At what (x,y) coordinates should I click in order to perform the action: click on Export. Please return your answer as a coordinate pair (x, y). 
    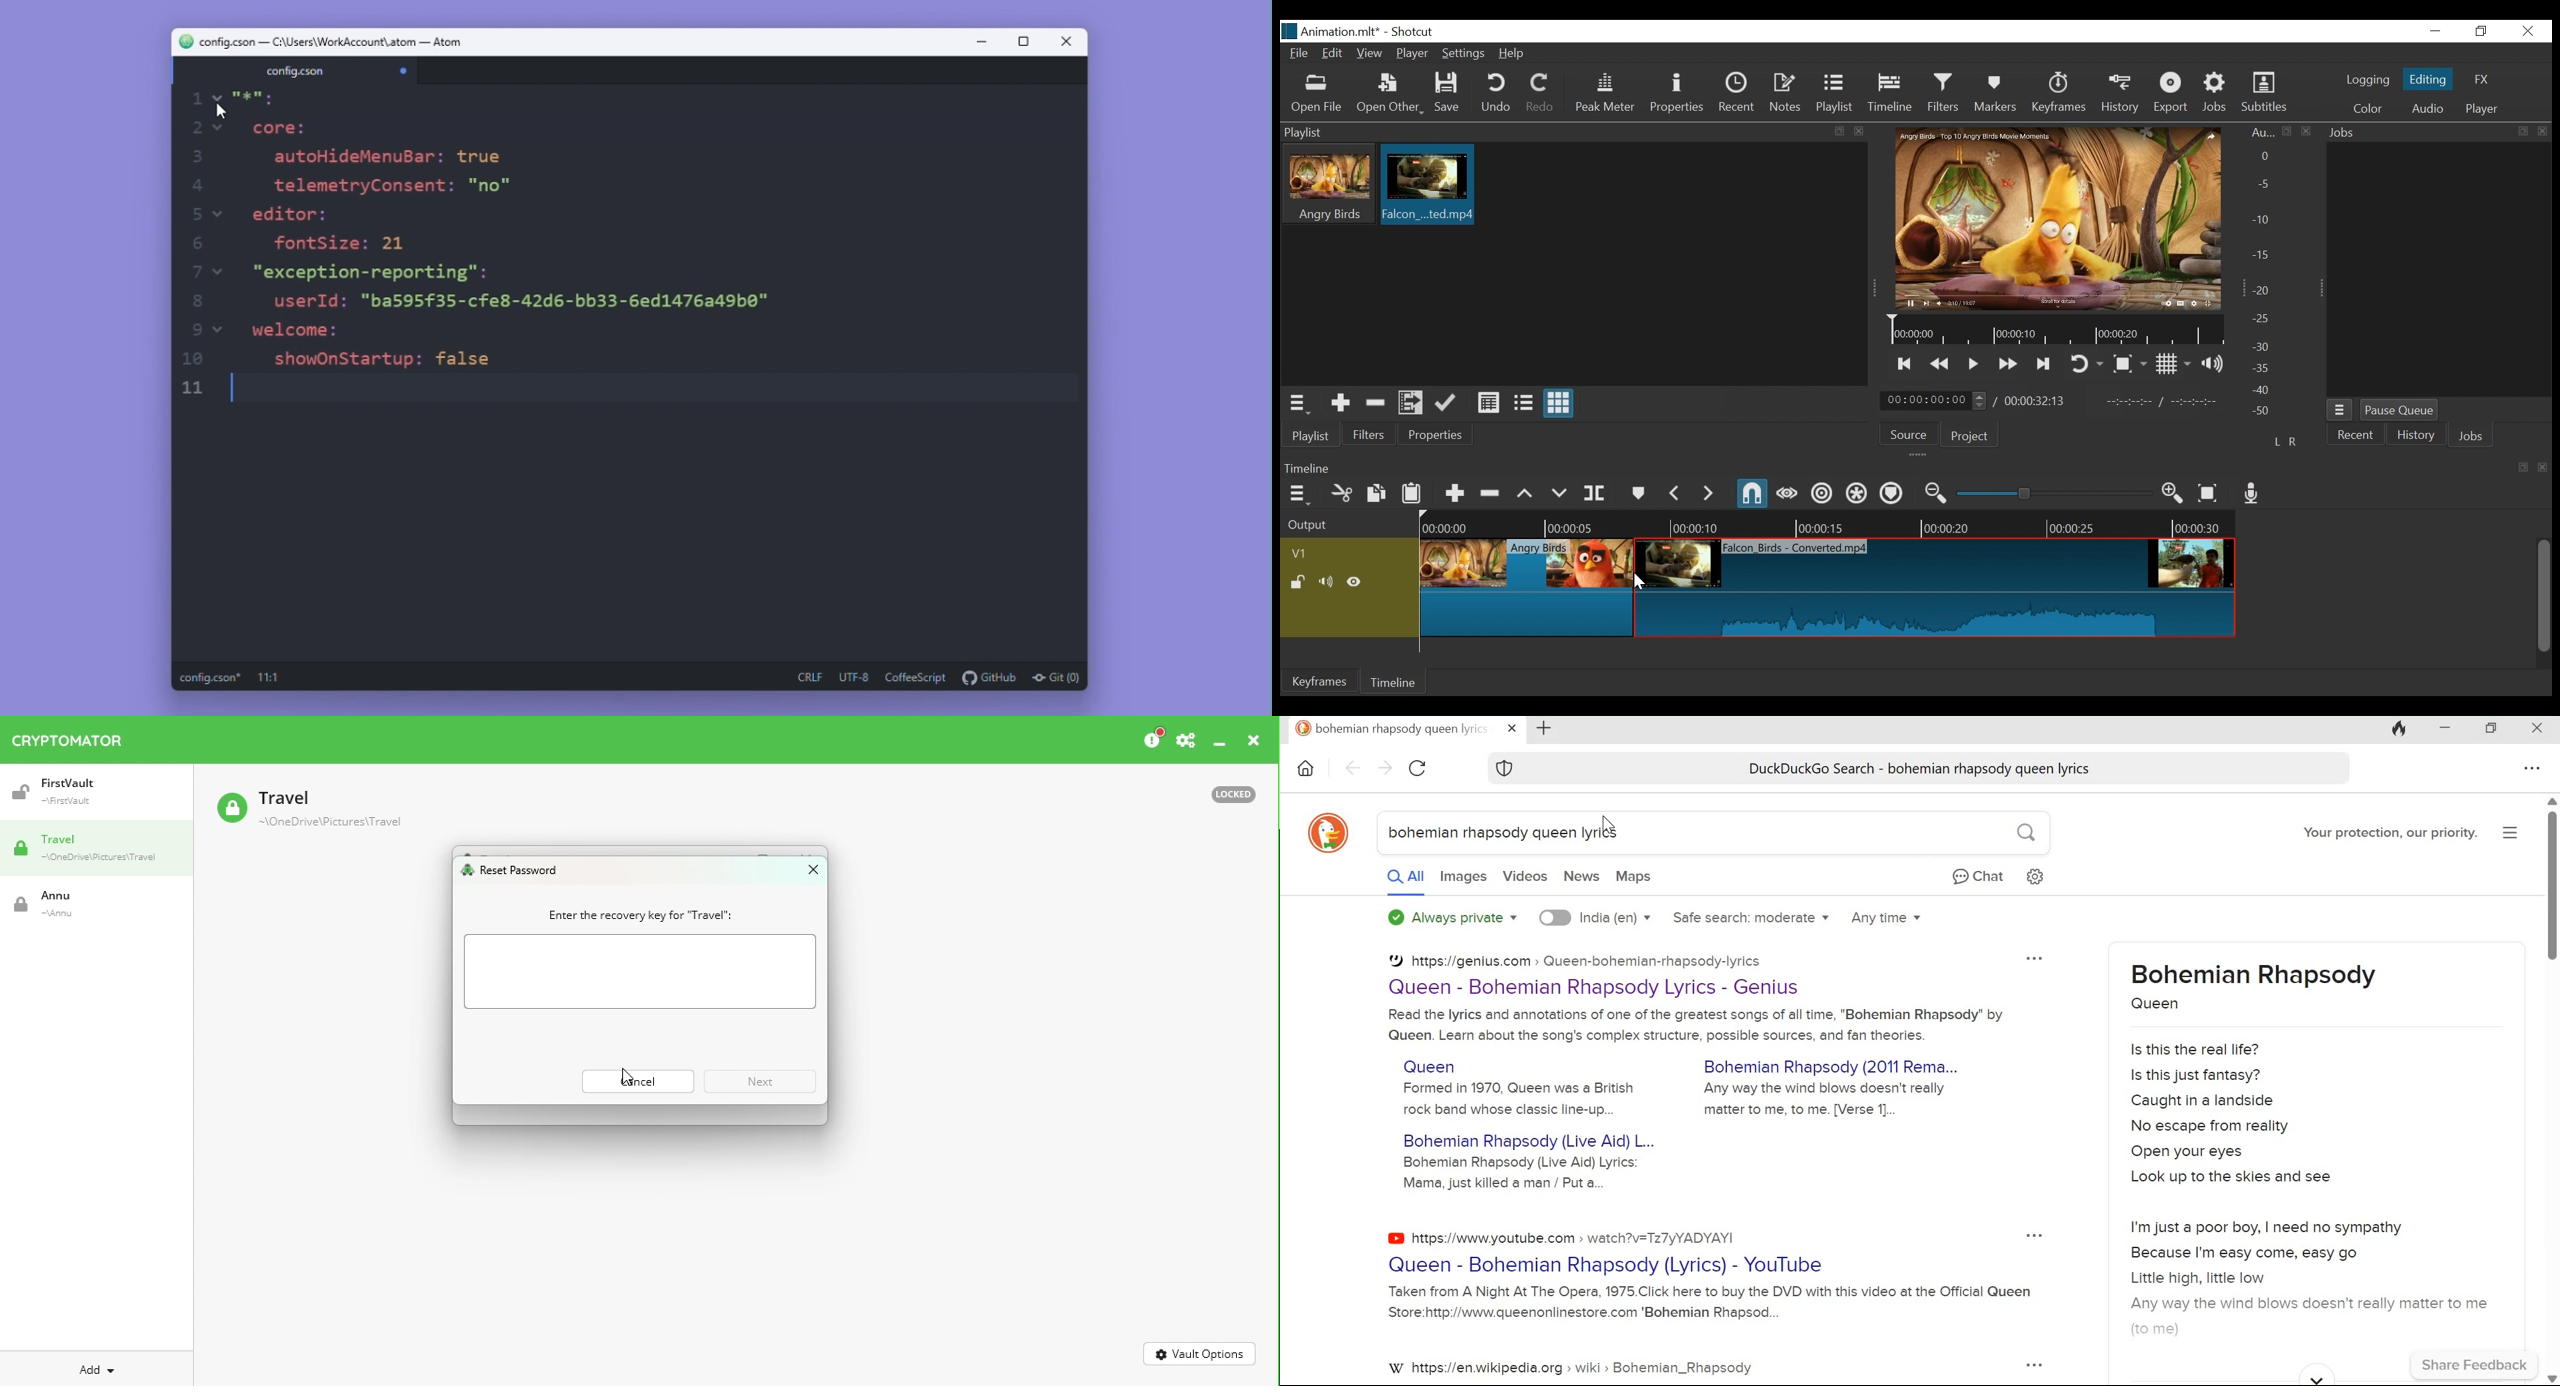
    Looking at the image, I should click on (2172, 94).